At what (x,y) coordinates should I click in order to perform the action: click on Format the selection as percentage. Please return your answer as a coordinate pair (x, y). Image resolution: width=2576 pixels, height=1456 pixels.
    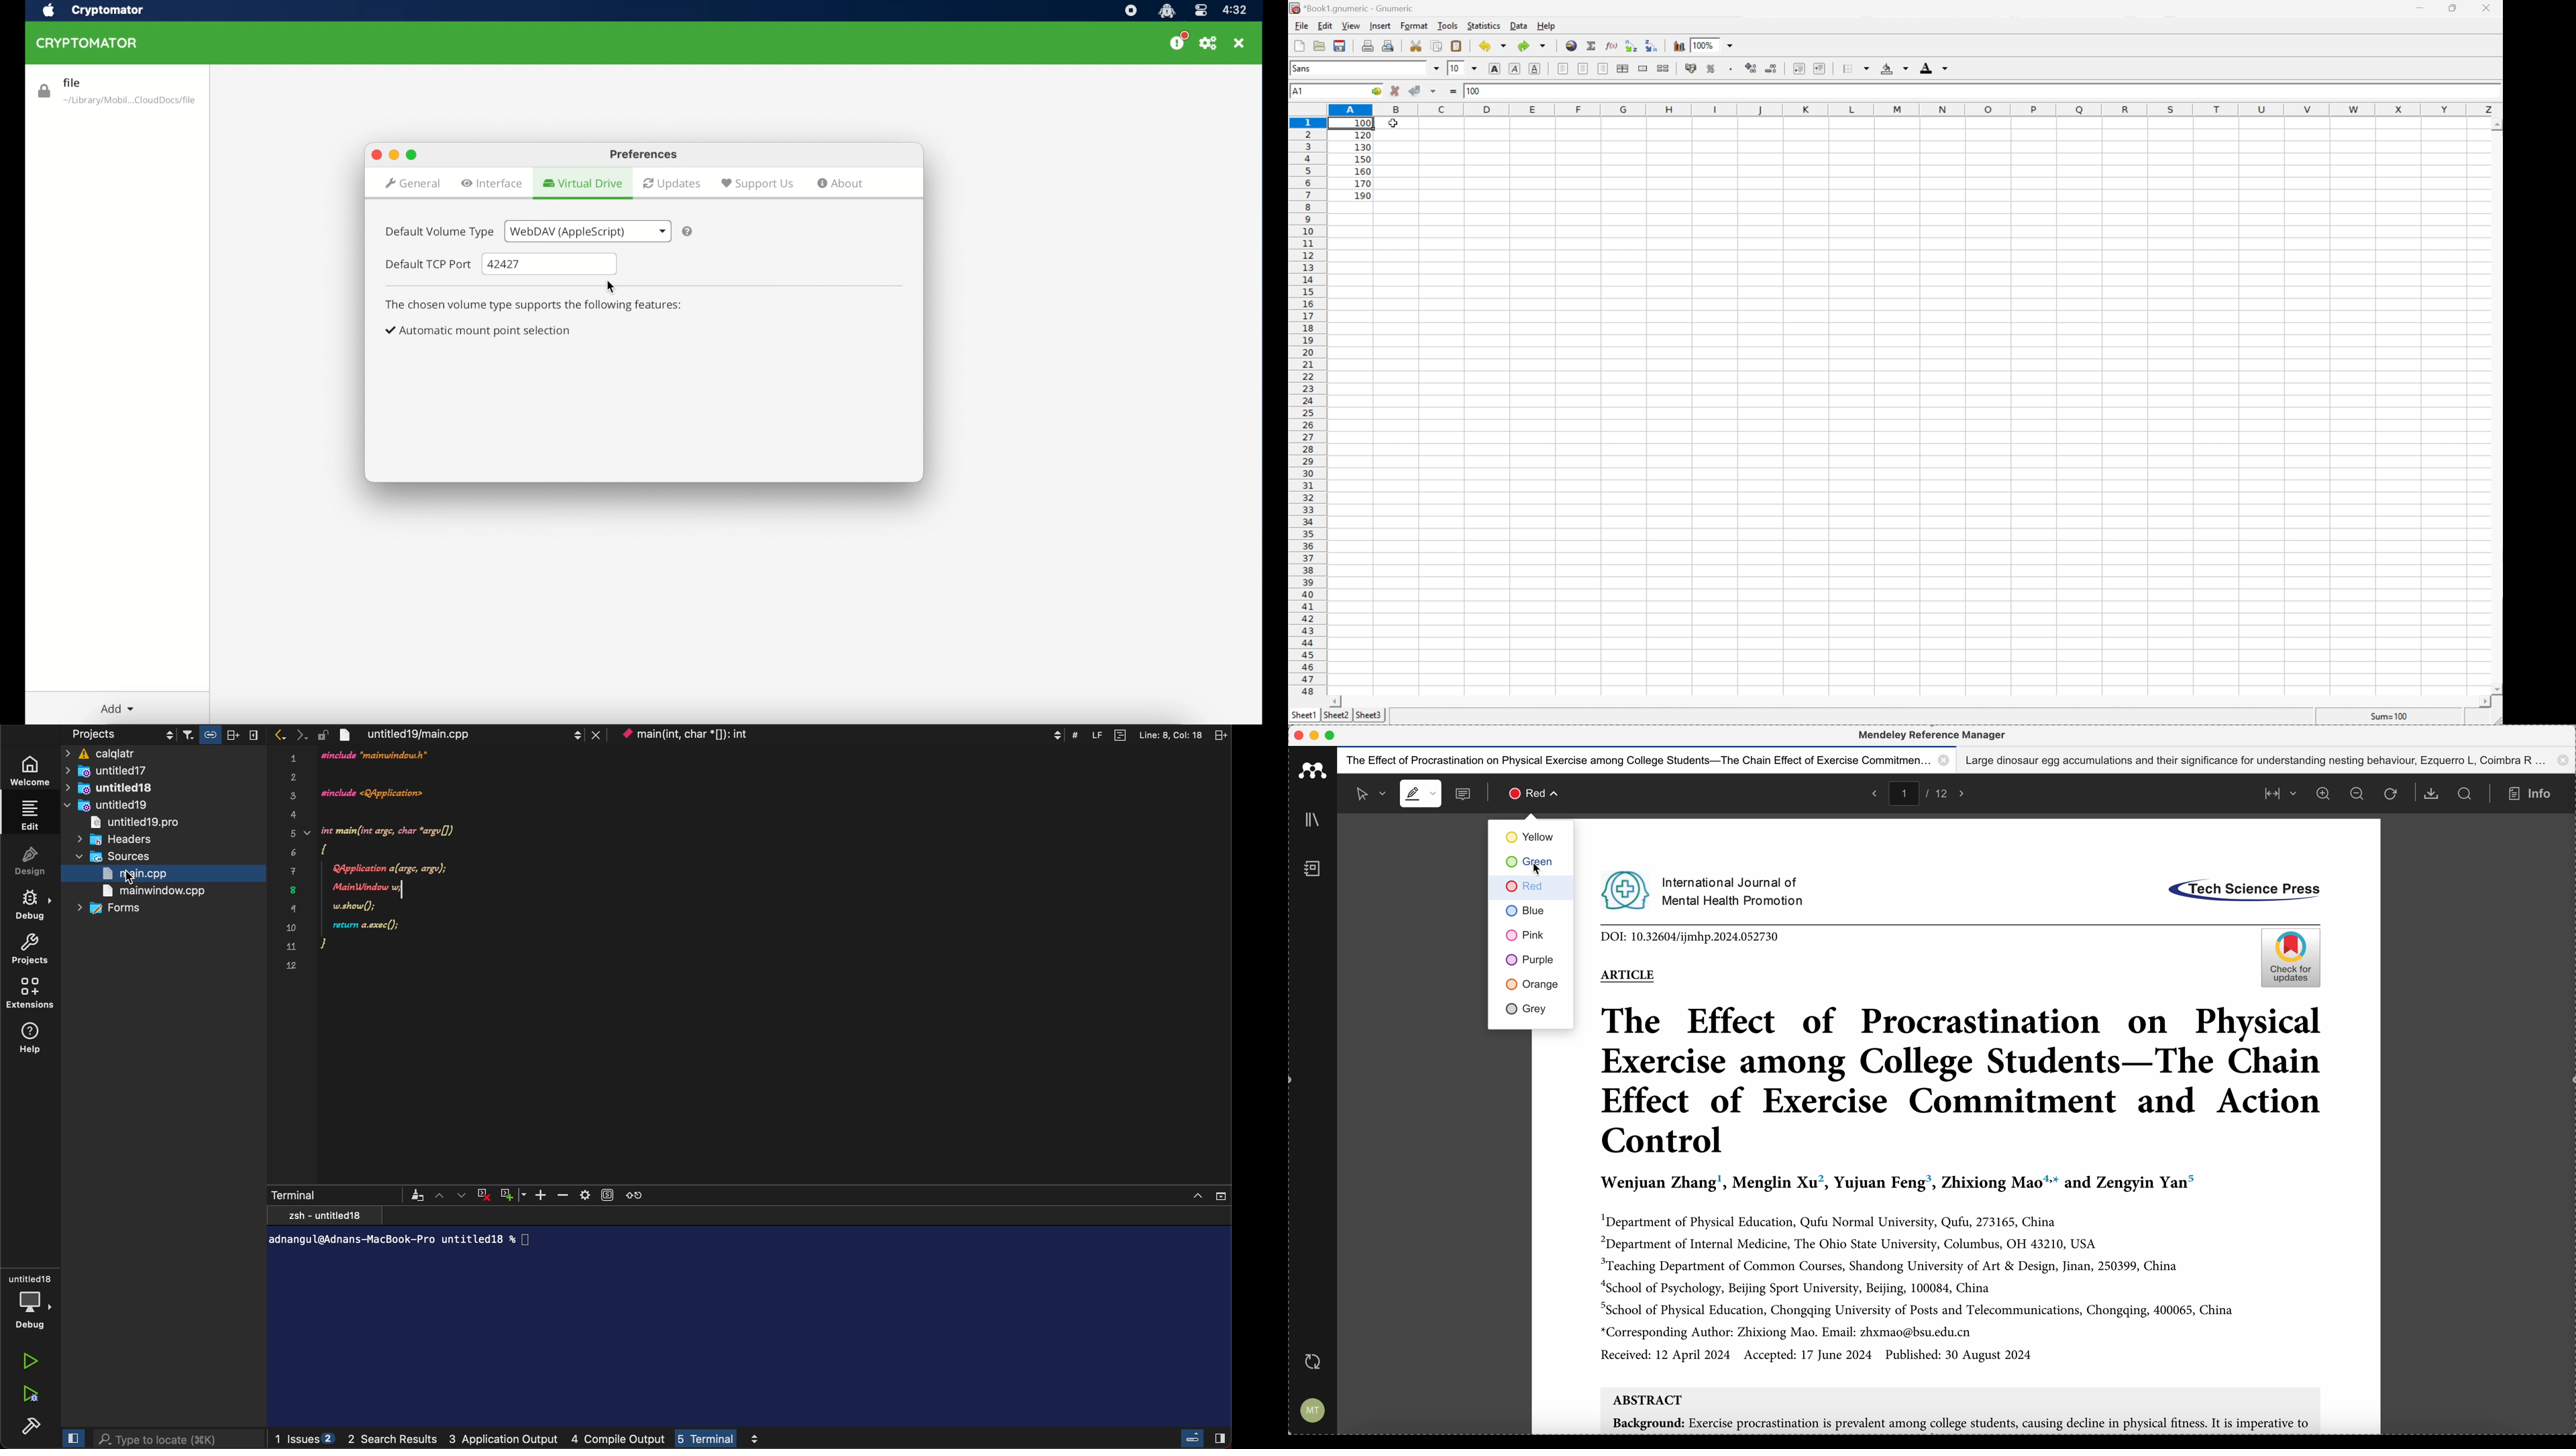
    Looking at the image, I should click on (1713, 68).